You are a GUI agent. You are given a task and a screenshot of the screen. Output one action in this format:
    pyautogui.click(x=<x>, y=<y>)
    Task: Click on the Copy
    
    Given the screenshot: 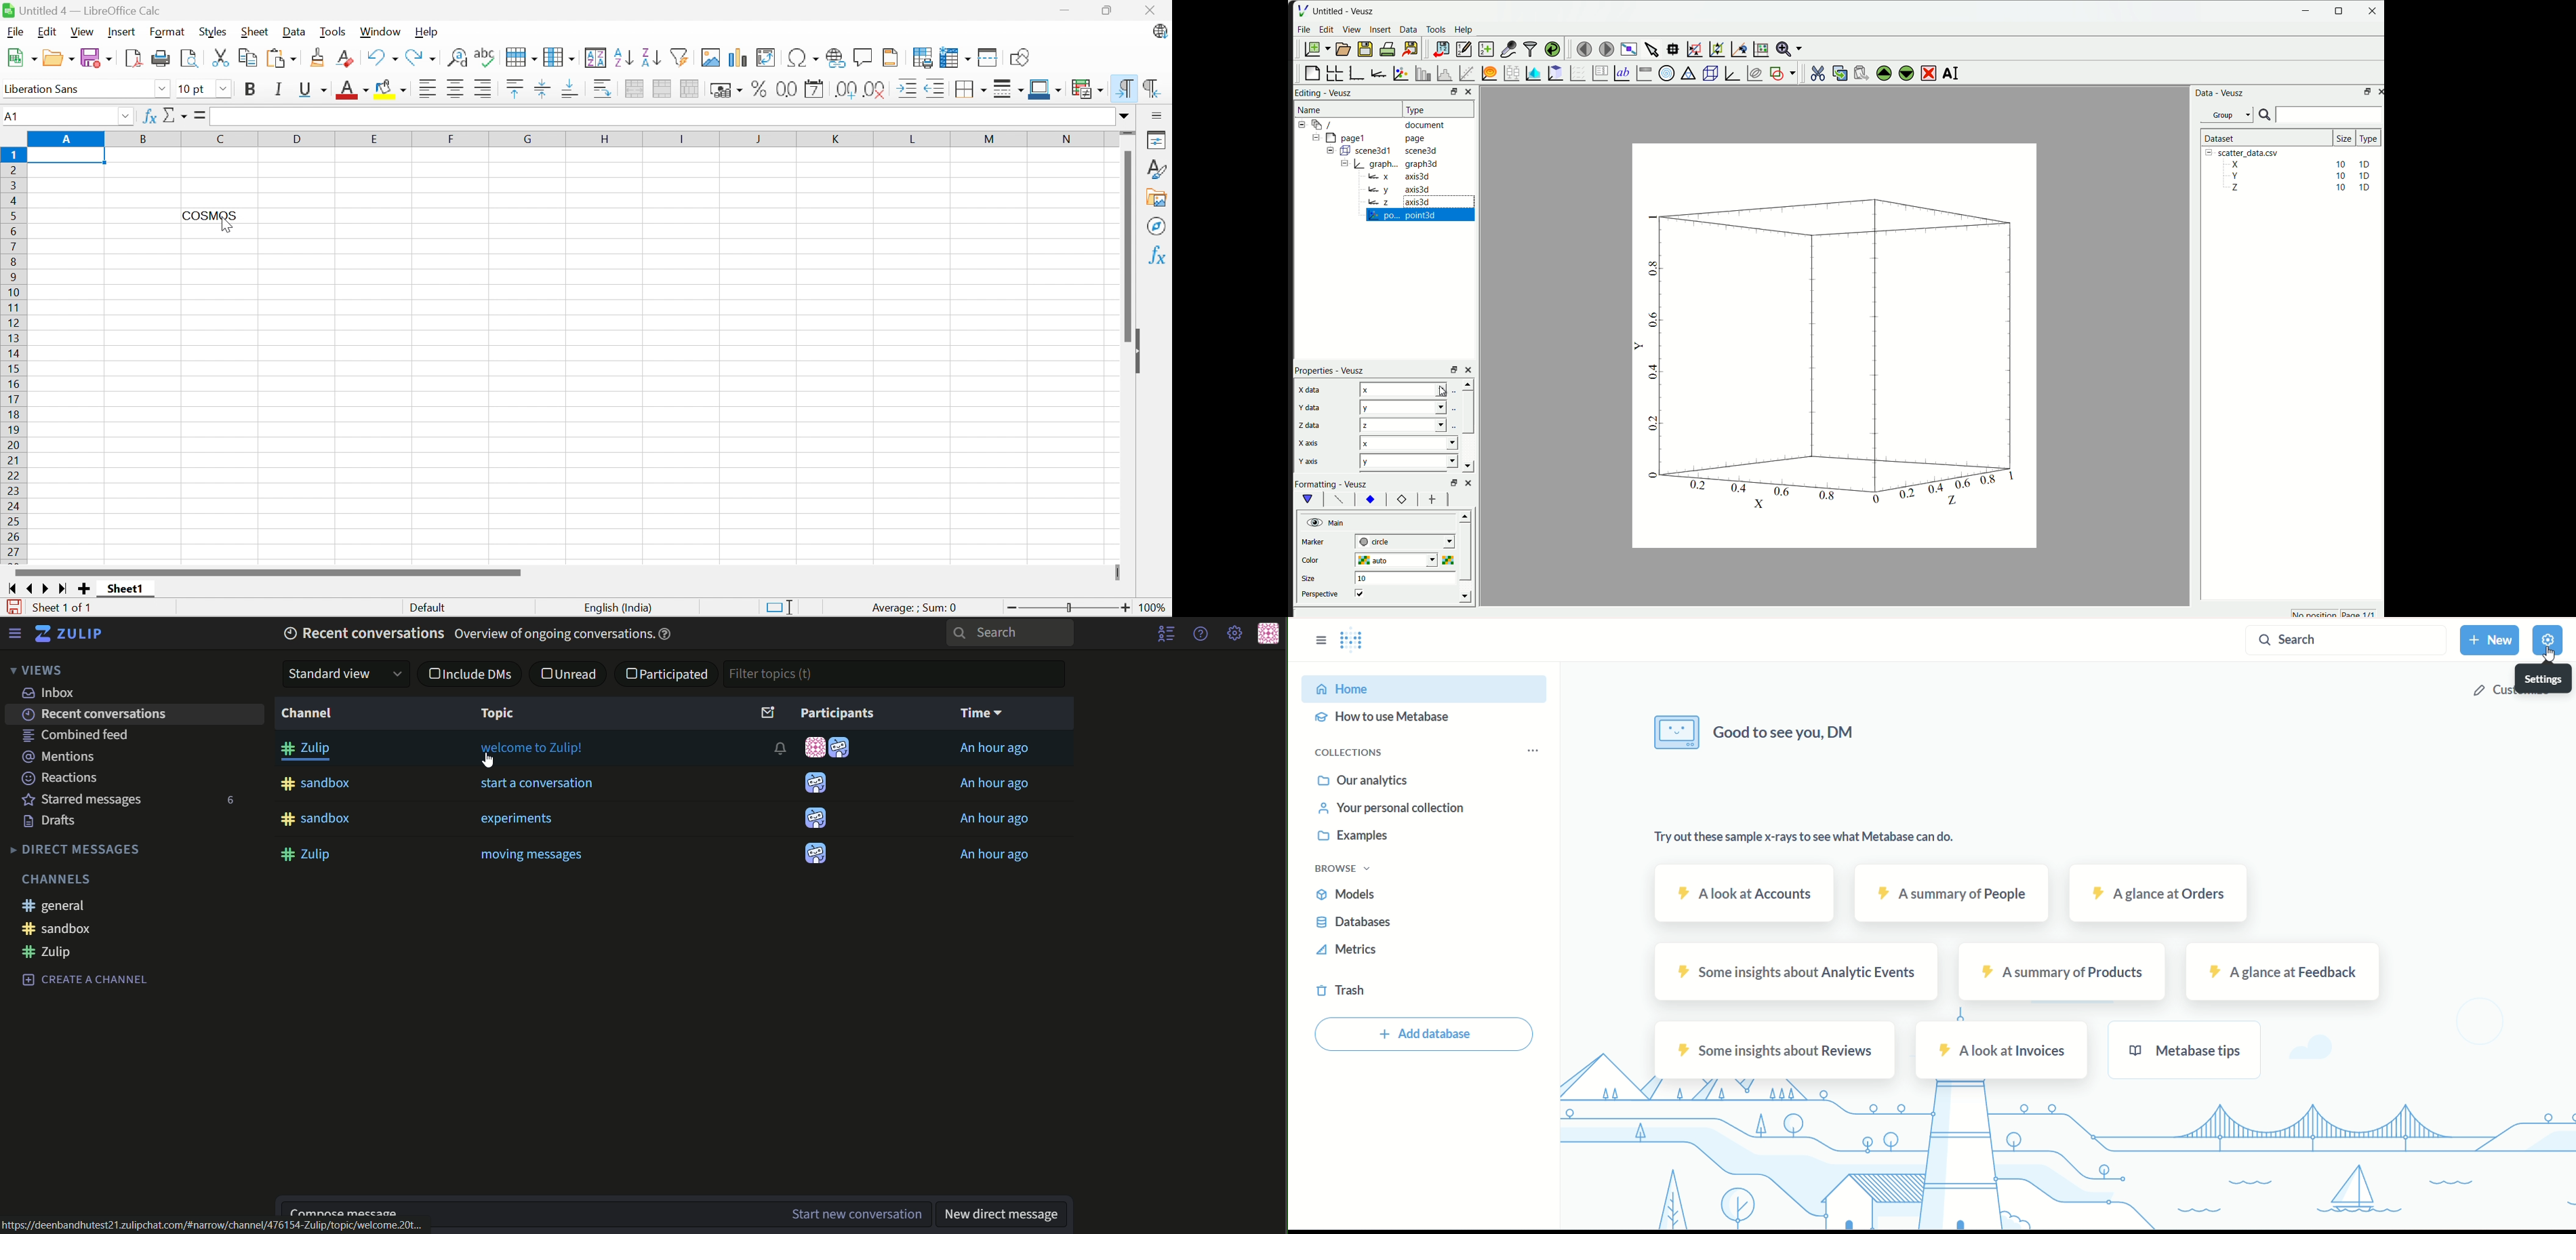 What is the action you would take?
    pyautogui.click(x=250, y=58)
    